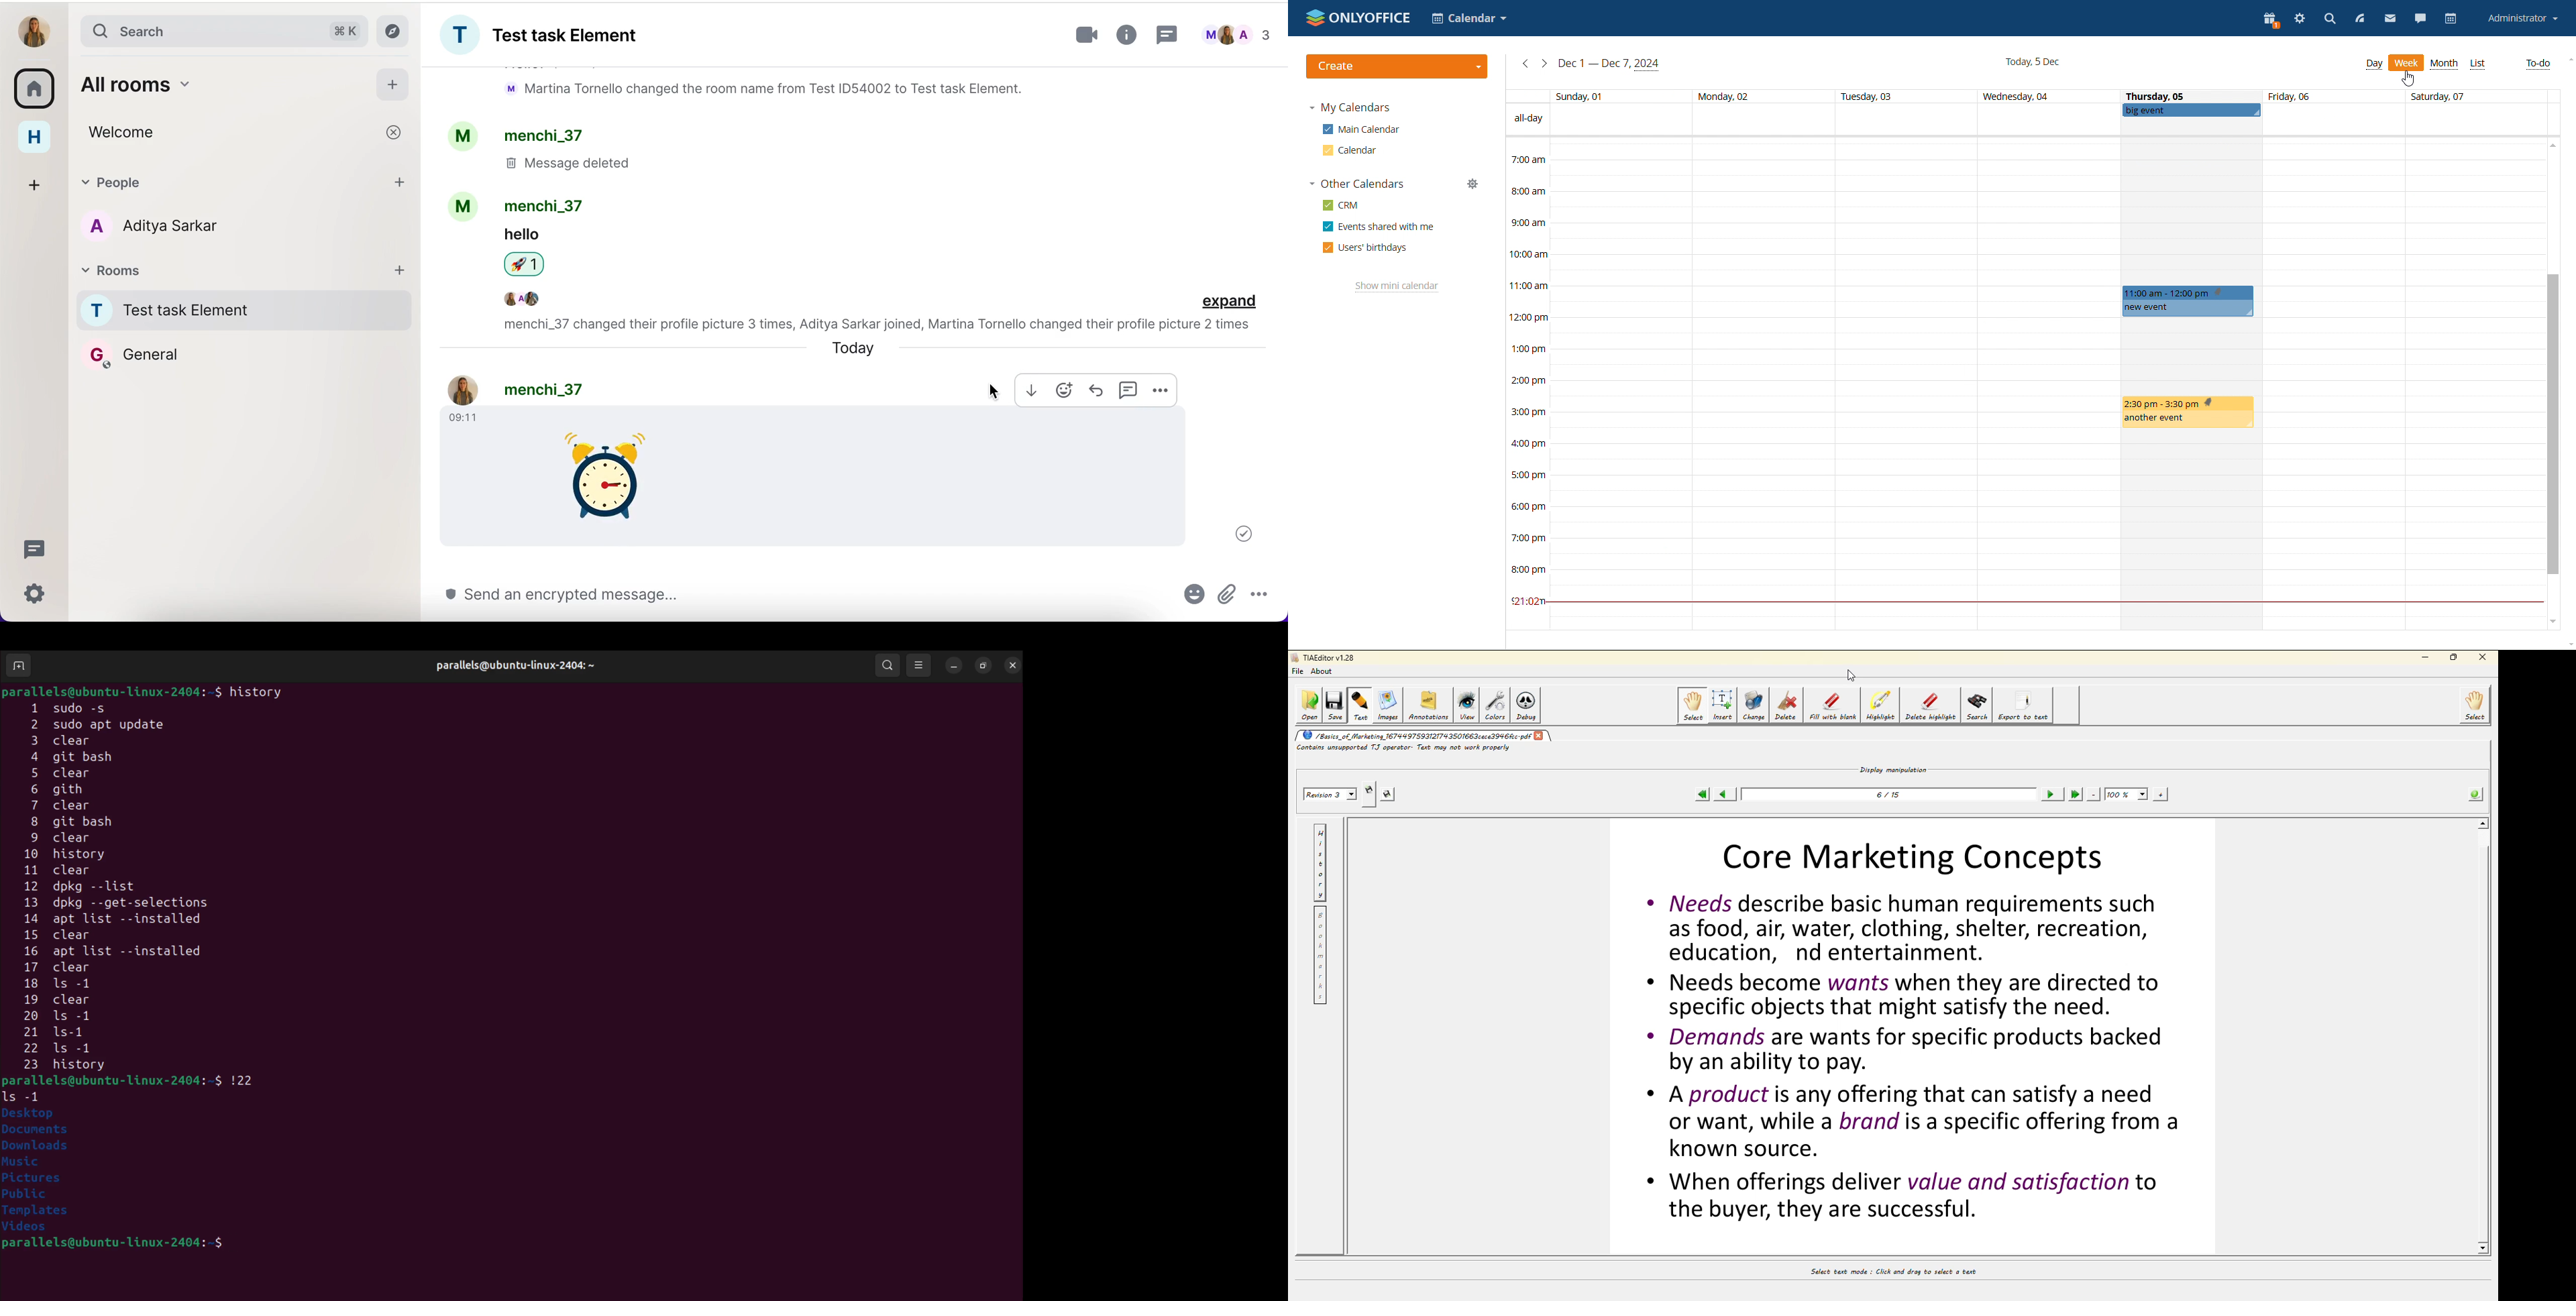 This screenshot has width=2576, height=1316. Describe the element at coordinates (983, 663) in the screenshot. I see `resize` at that location.